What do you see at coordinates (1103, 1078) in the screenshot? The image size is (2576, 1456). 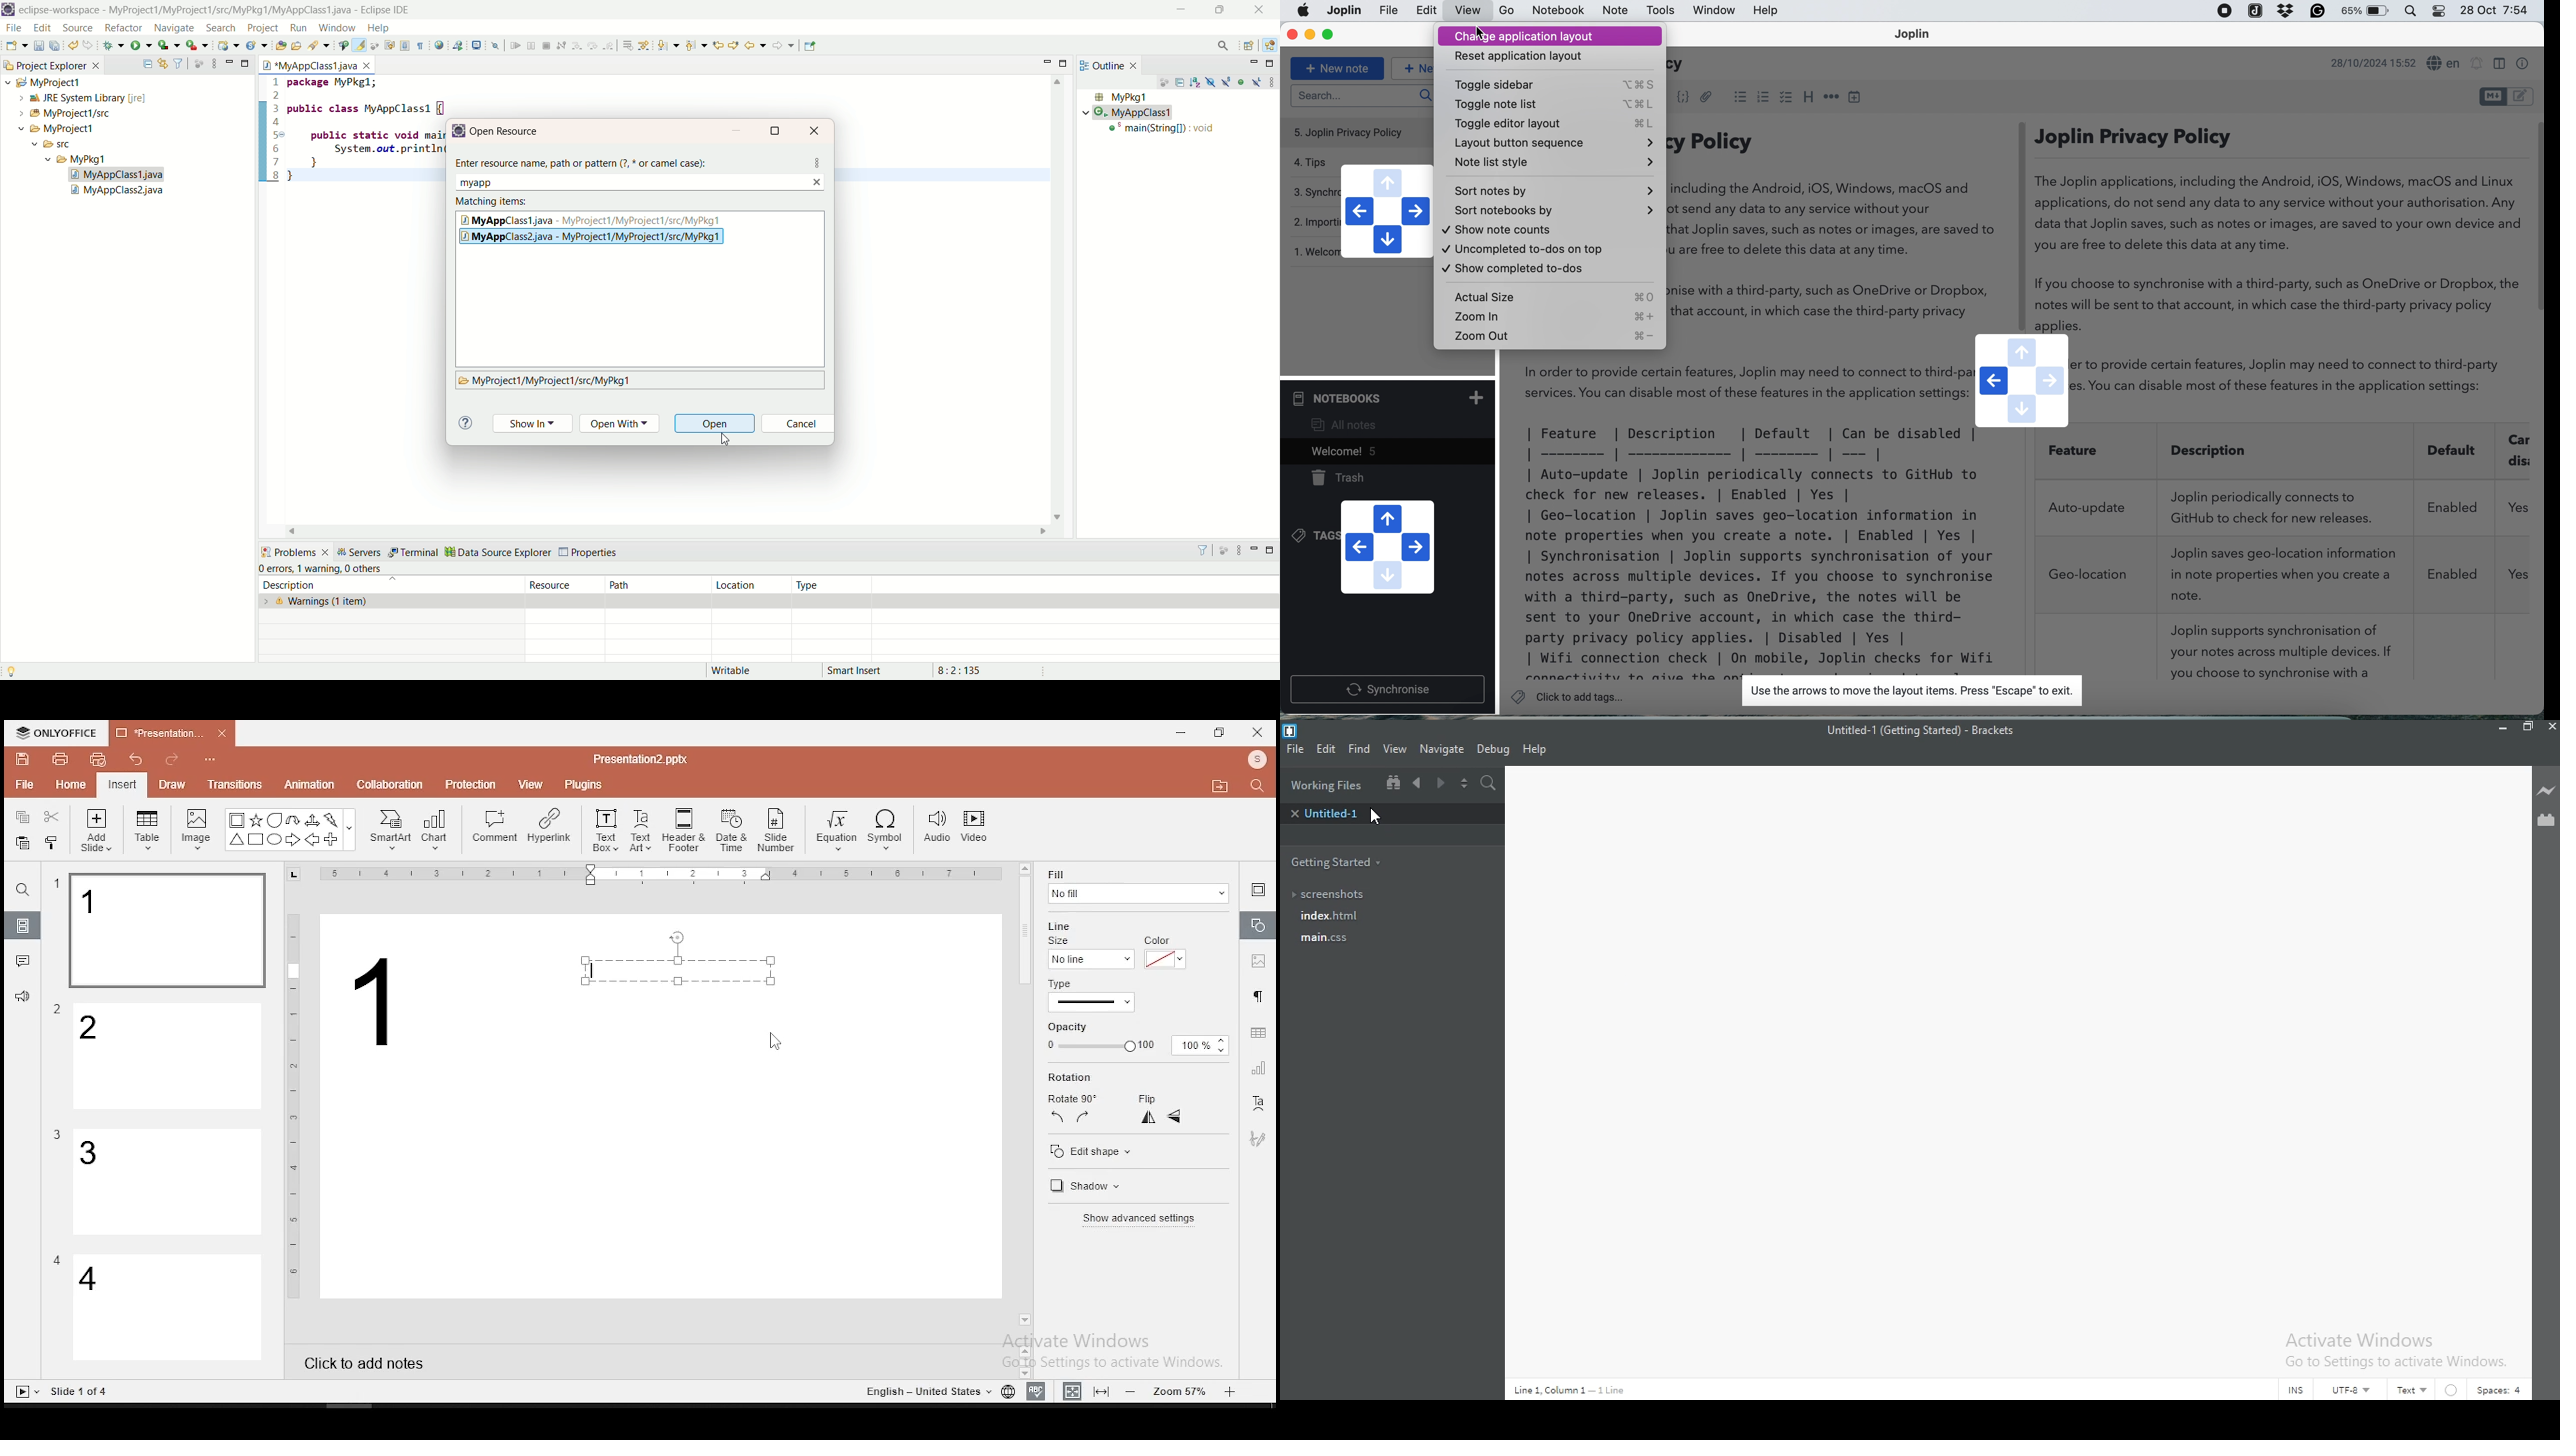 I see `rotation` at bounding box center [1103, 1078].